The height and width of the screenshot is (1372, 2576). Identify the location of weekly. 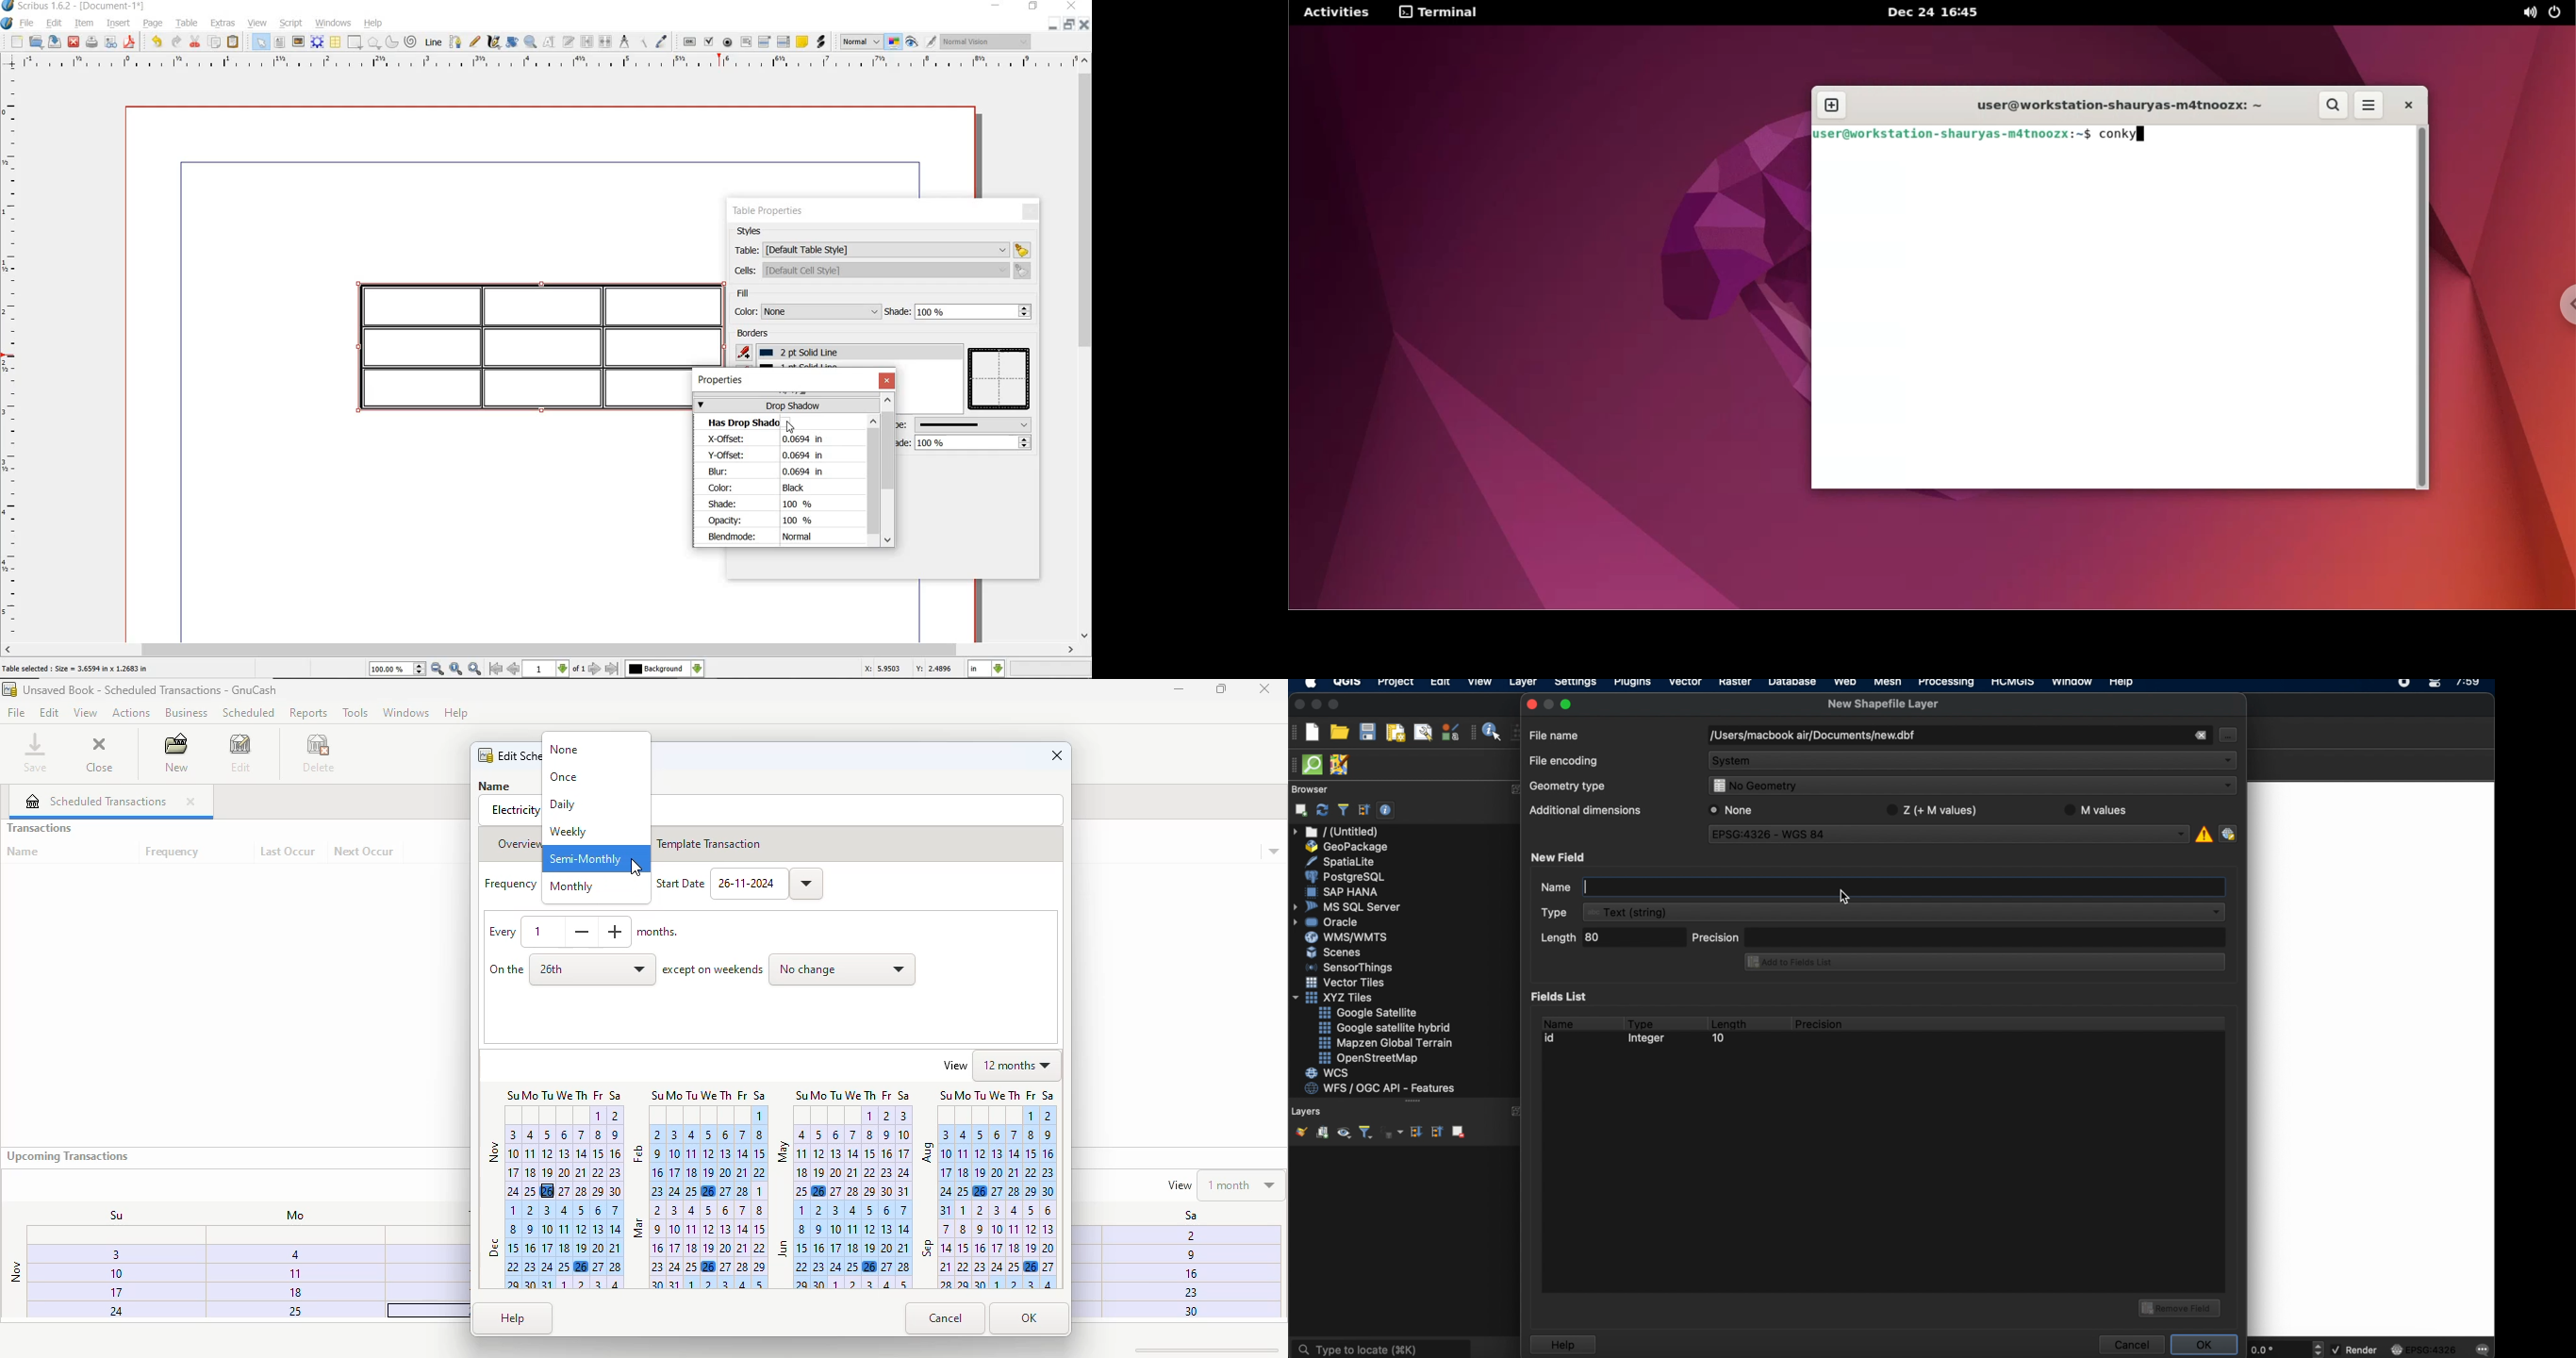
(570, 833).